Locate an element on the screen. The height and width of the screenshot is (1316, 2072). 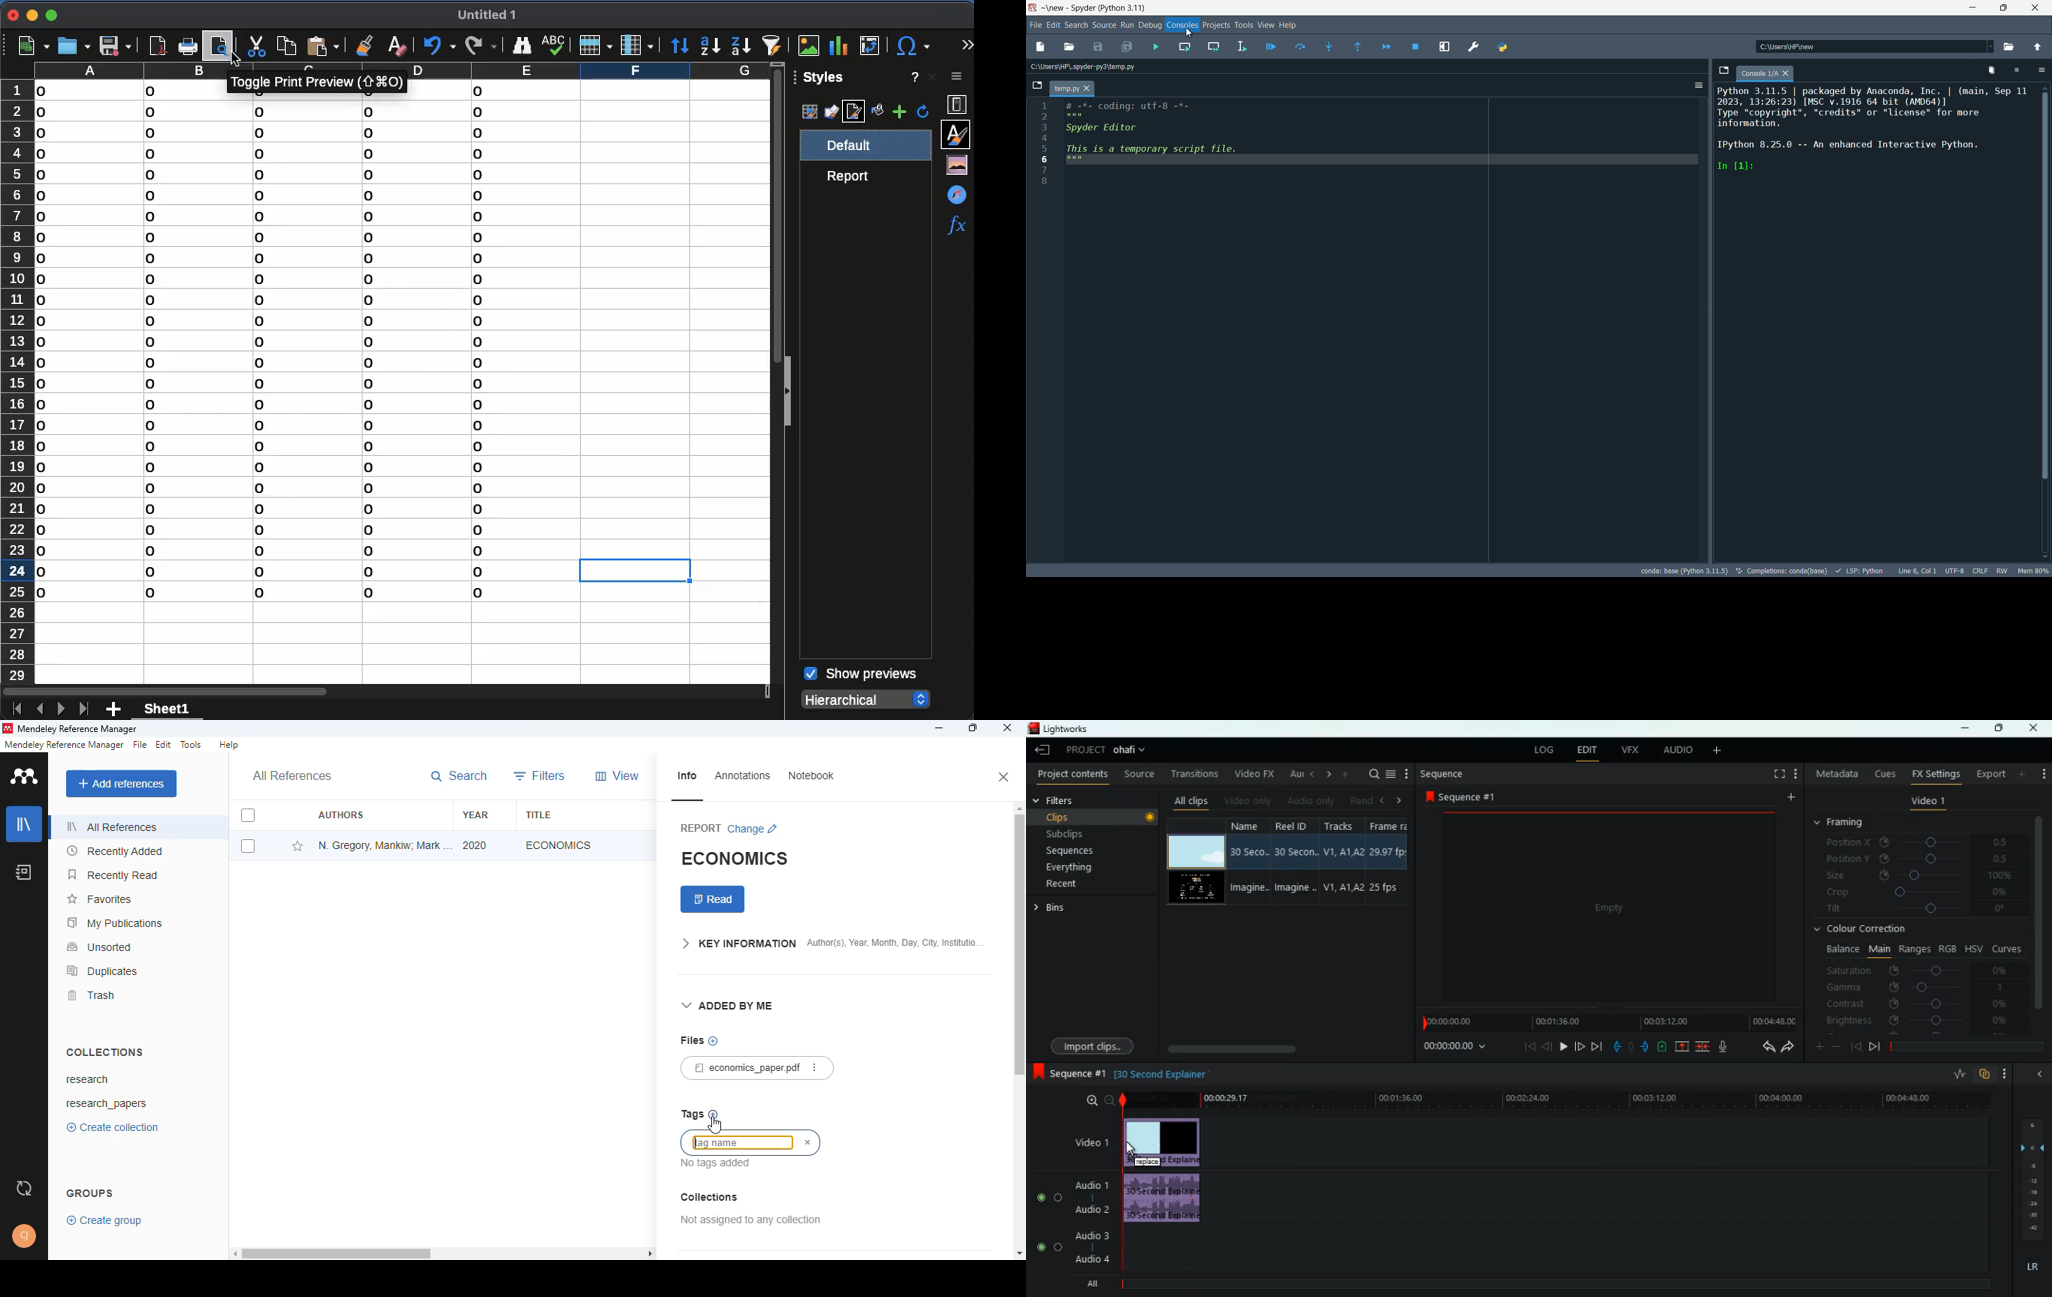
save is located at coordinates (114, 47).